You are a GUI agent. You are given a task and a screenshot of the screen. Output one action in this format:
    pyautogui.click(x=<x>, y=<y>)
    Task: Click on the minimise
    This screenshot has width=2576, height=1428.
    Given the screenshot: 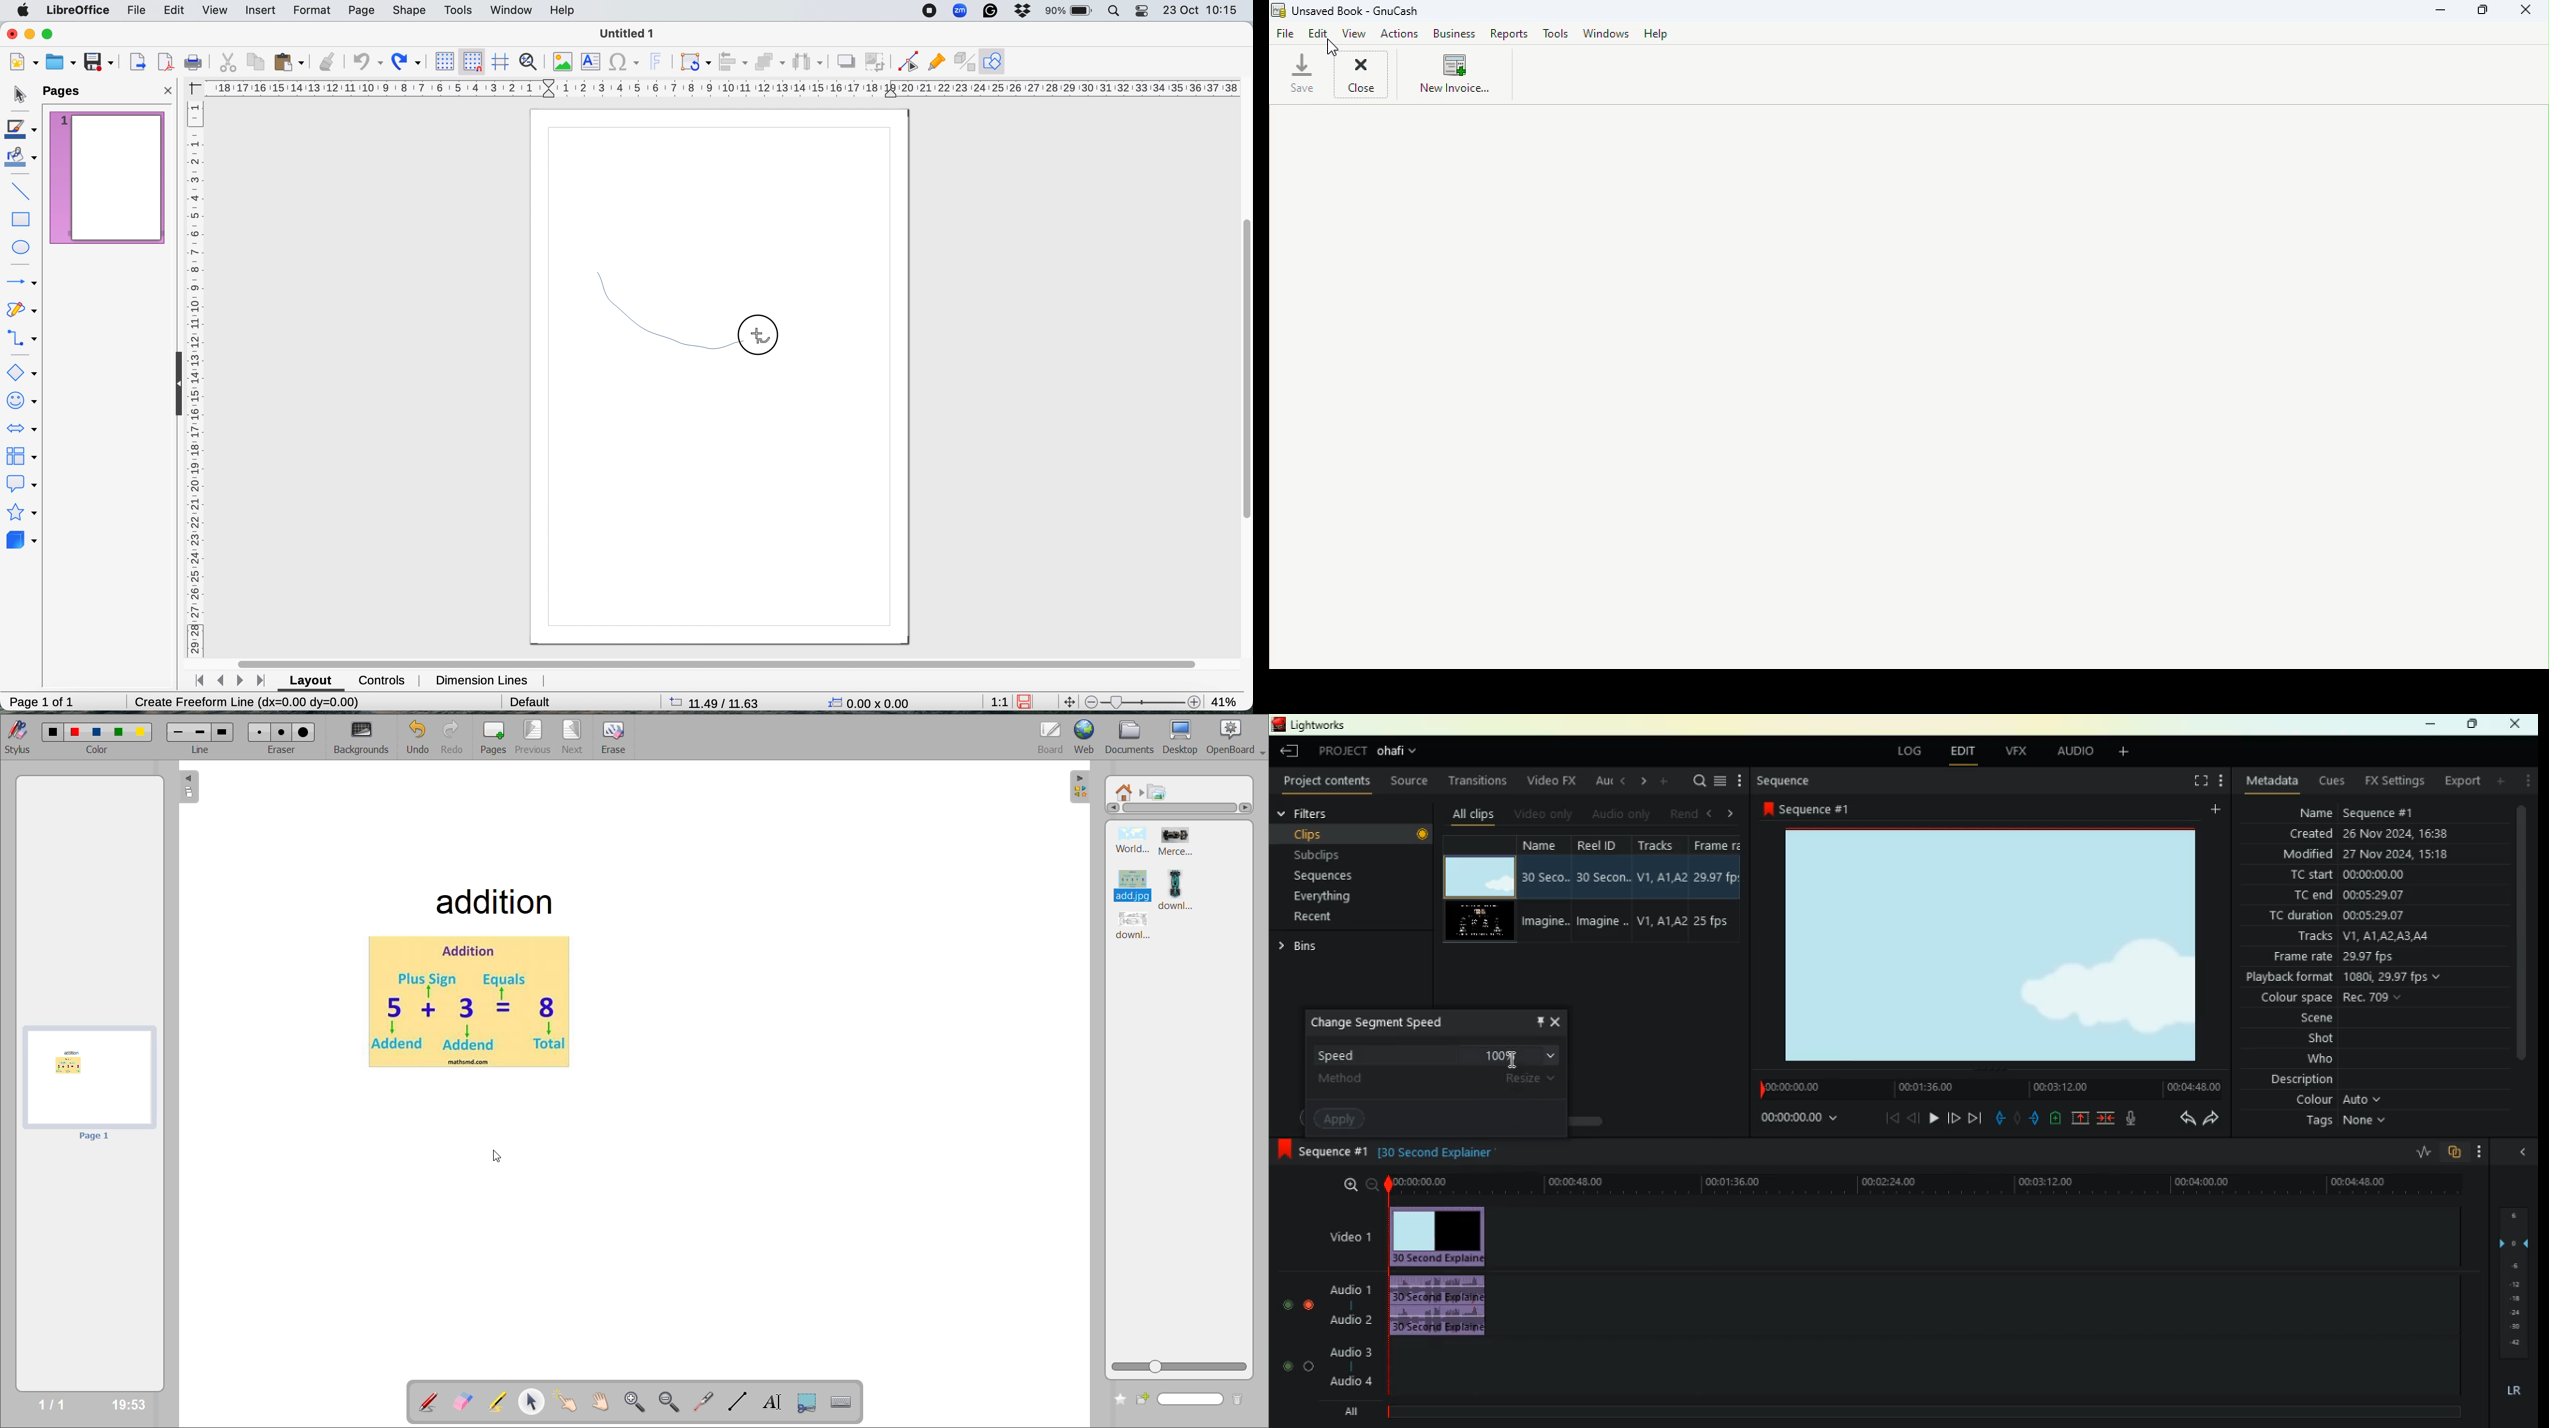 What is the action you would take?
    pyautogui.click(x=29, y=34)
    